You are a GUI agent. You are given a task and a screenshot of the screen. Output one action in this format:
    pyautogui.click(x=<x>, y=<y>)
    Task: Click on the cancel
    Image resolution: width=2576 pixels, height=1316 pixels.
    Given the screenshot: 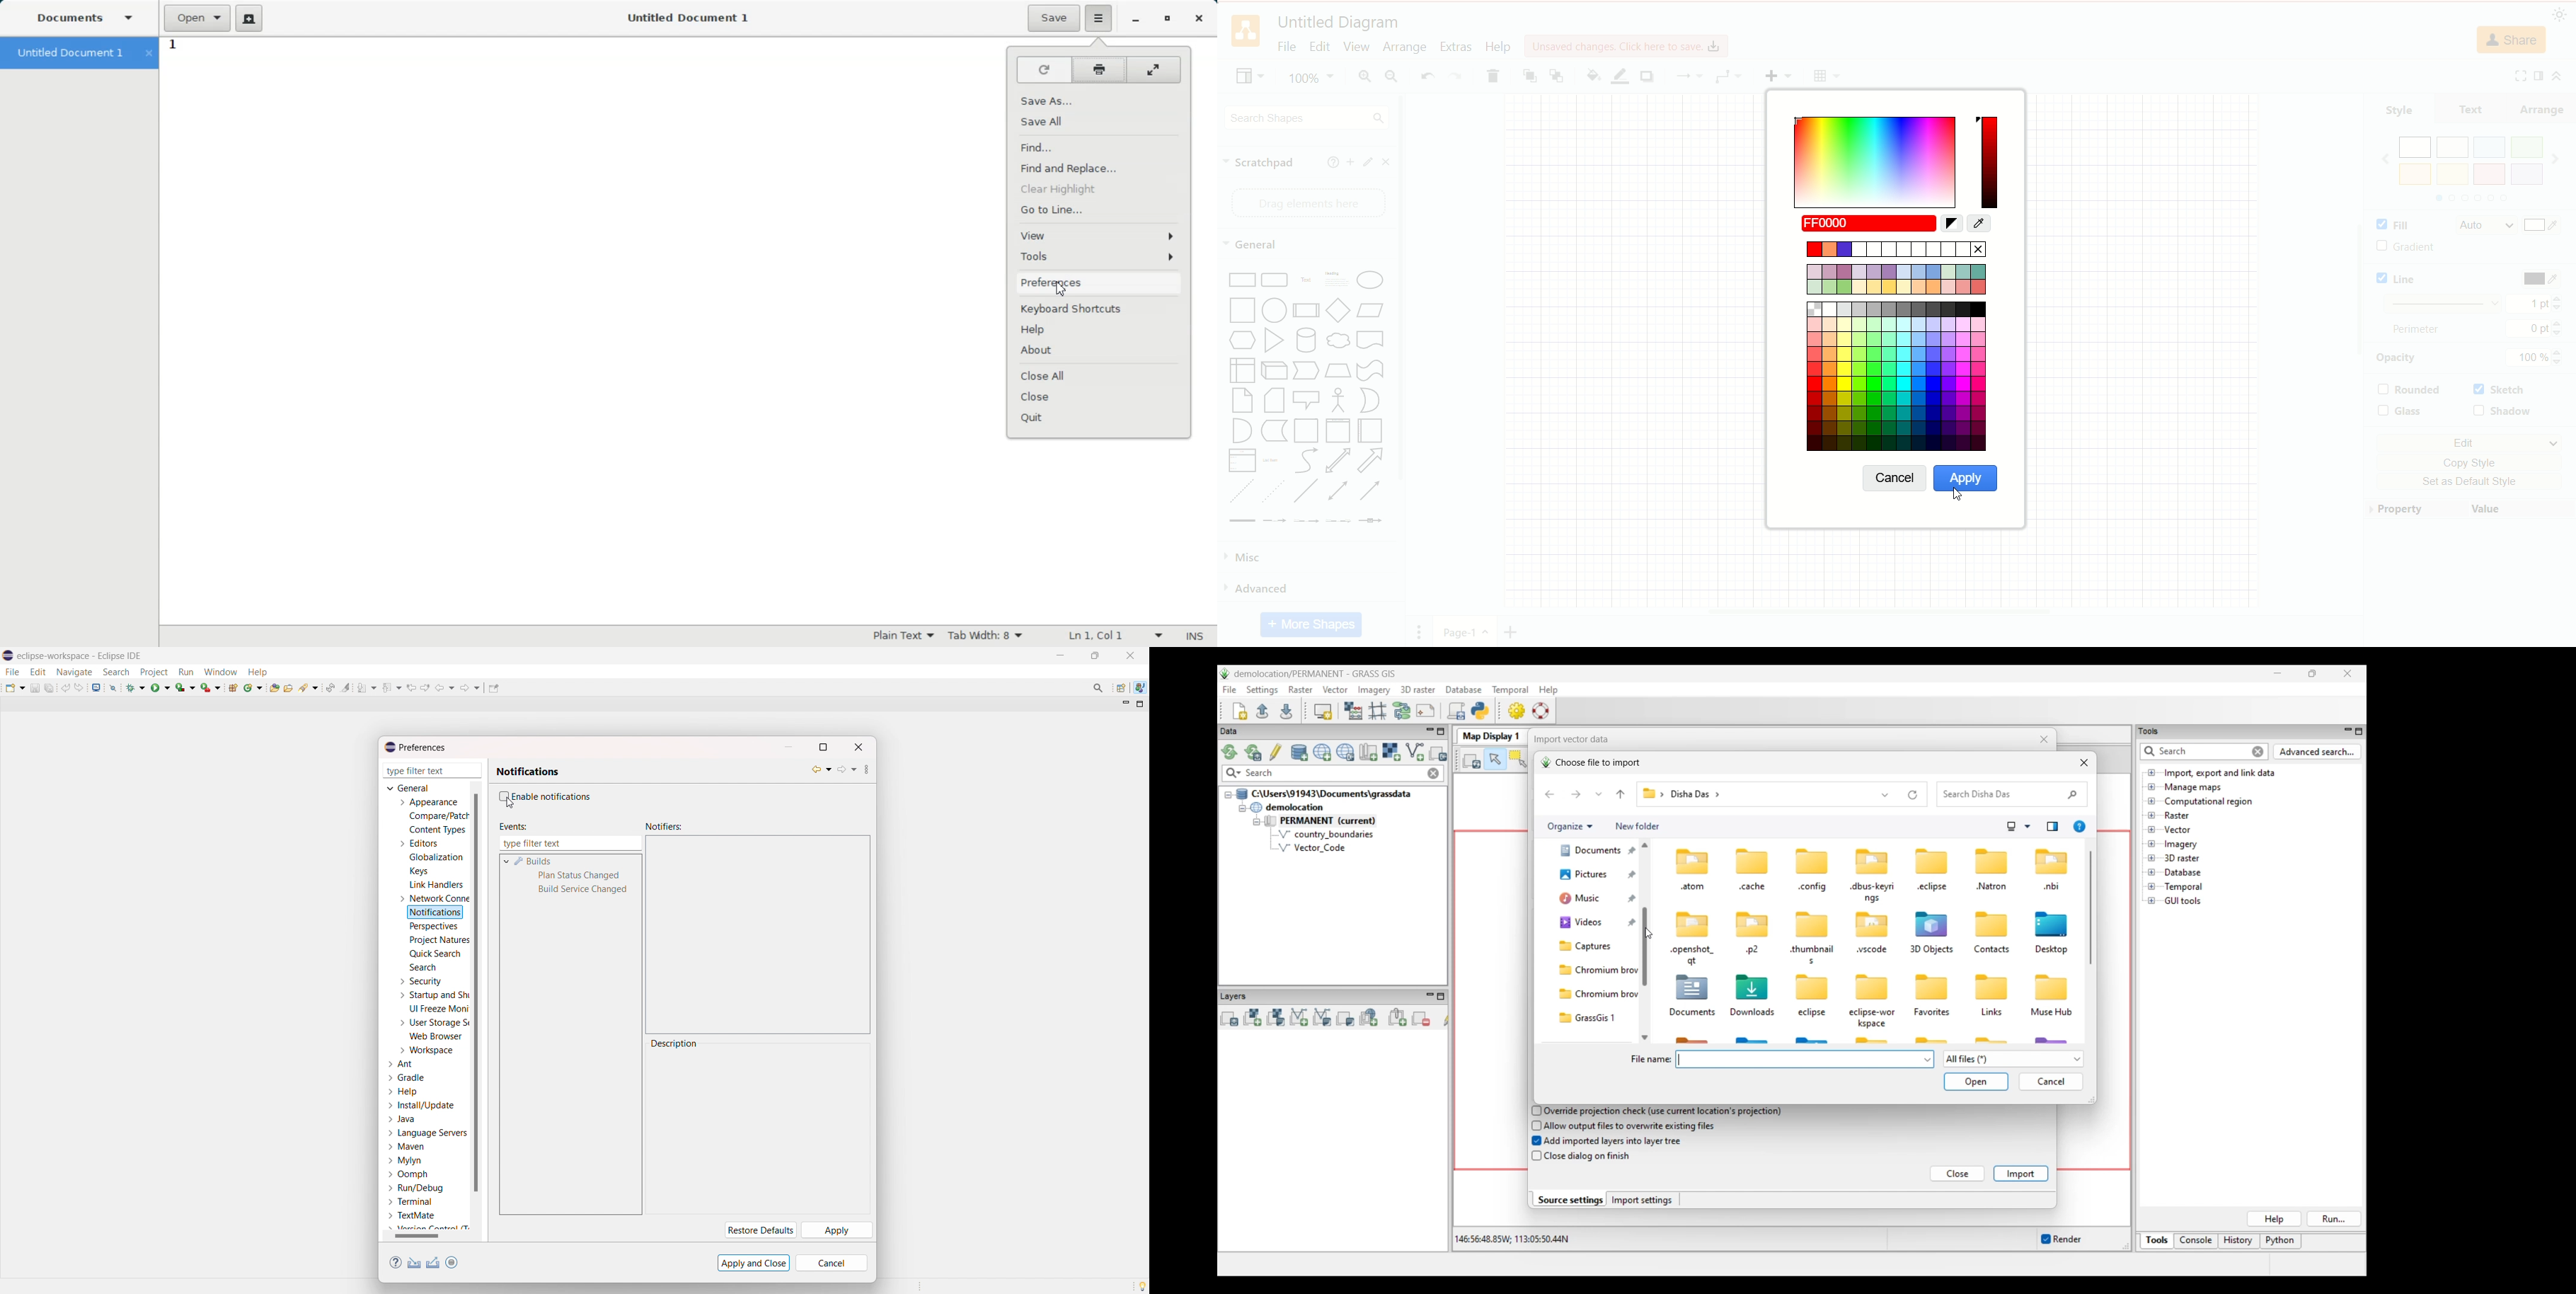 What is the action you would take?
    pyautogui.click(x=1895, y=479)
    